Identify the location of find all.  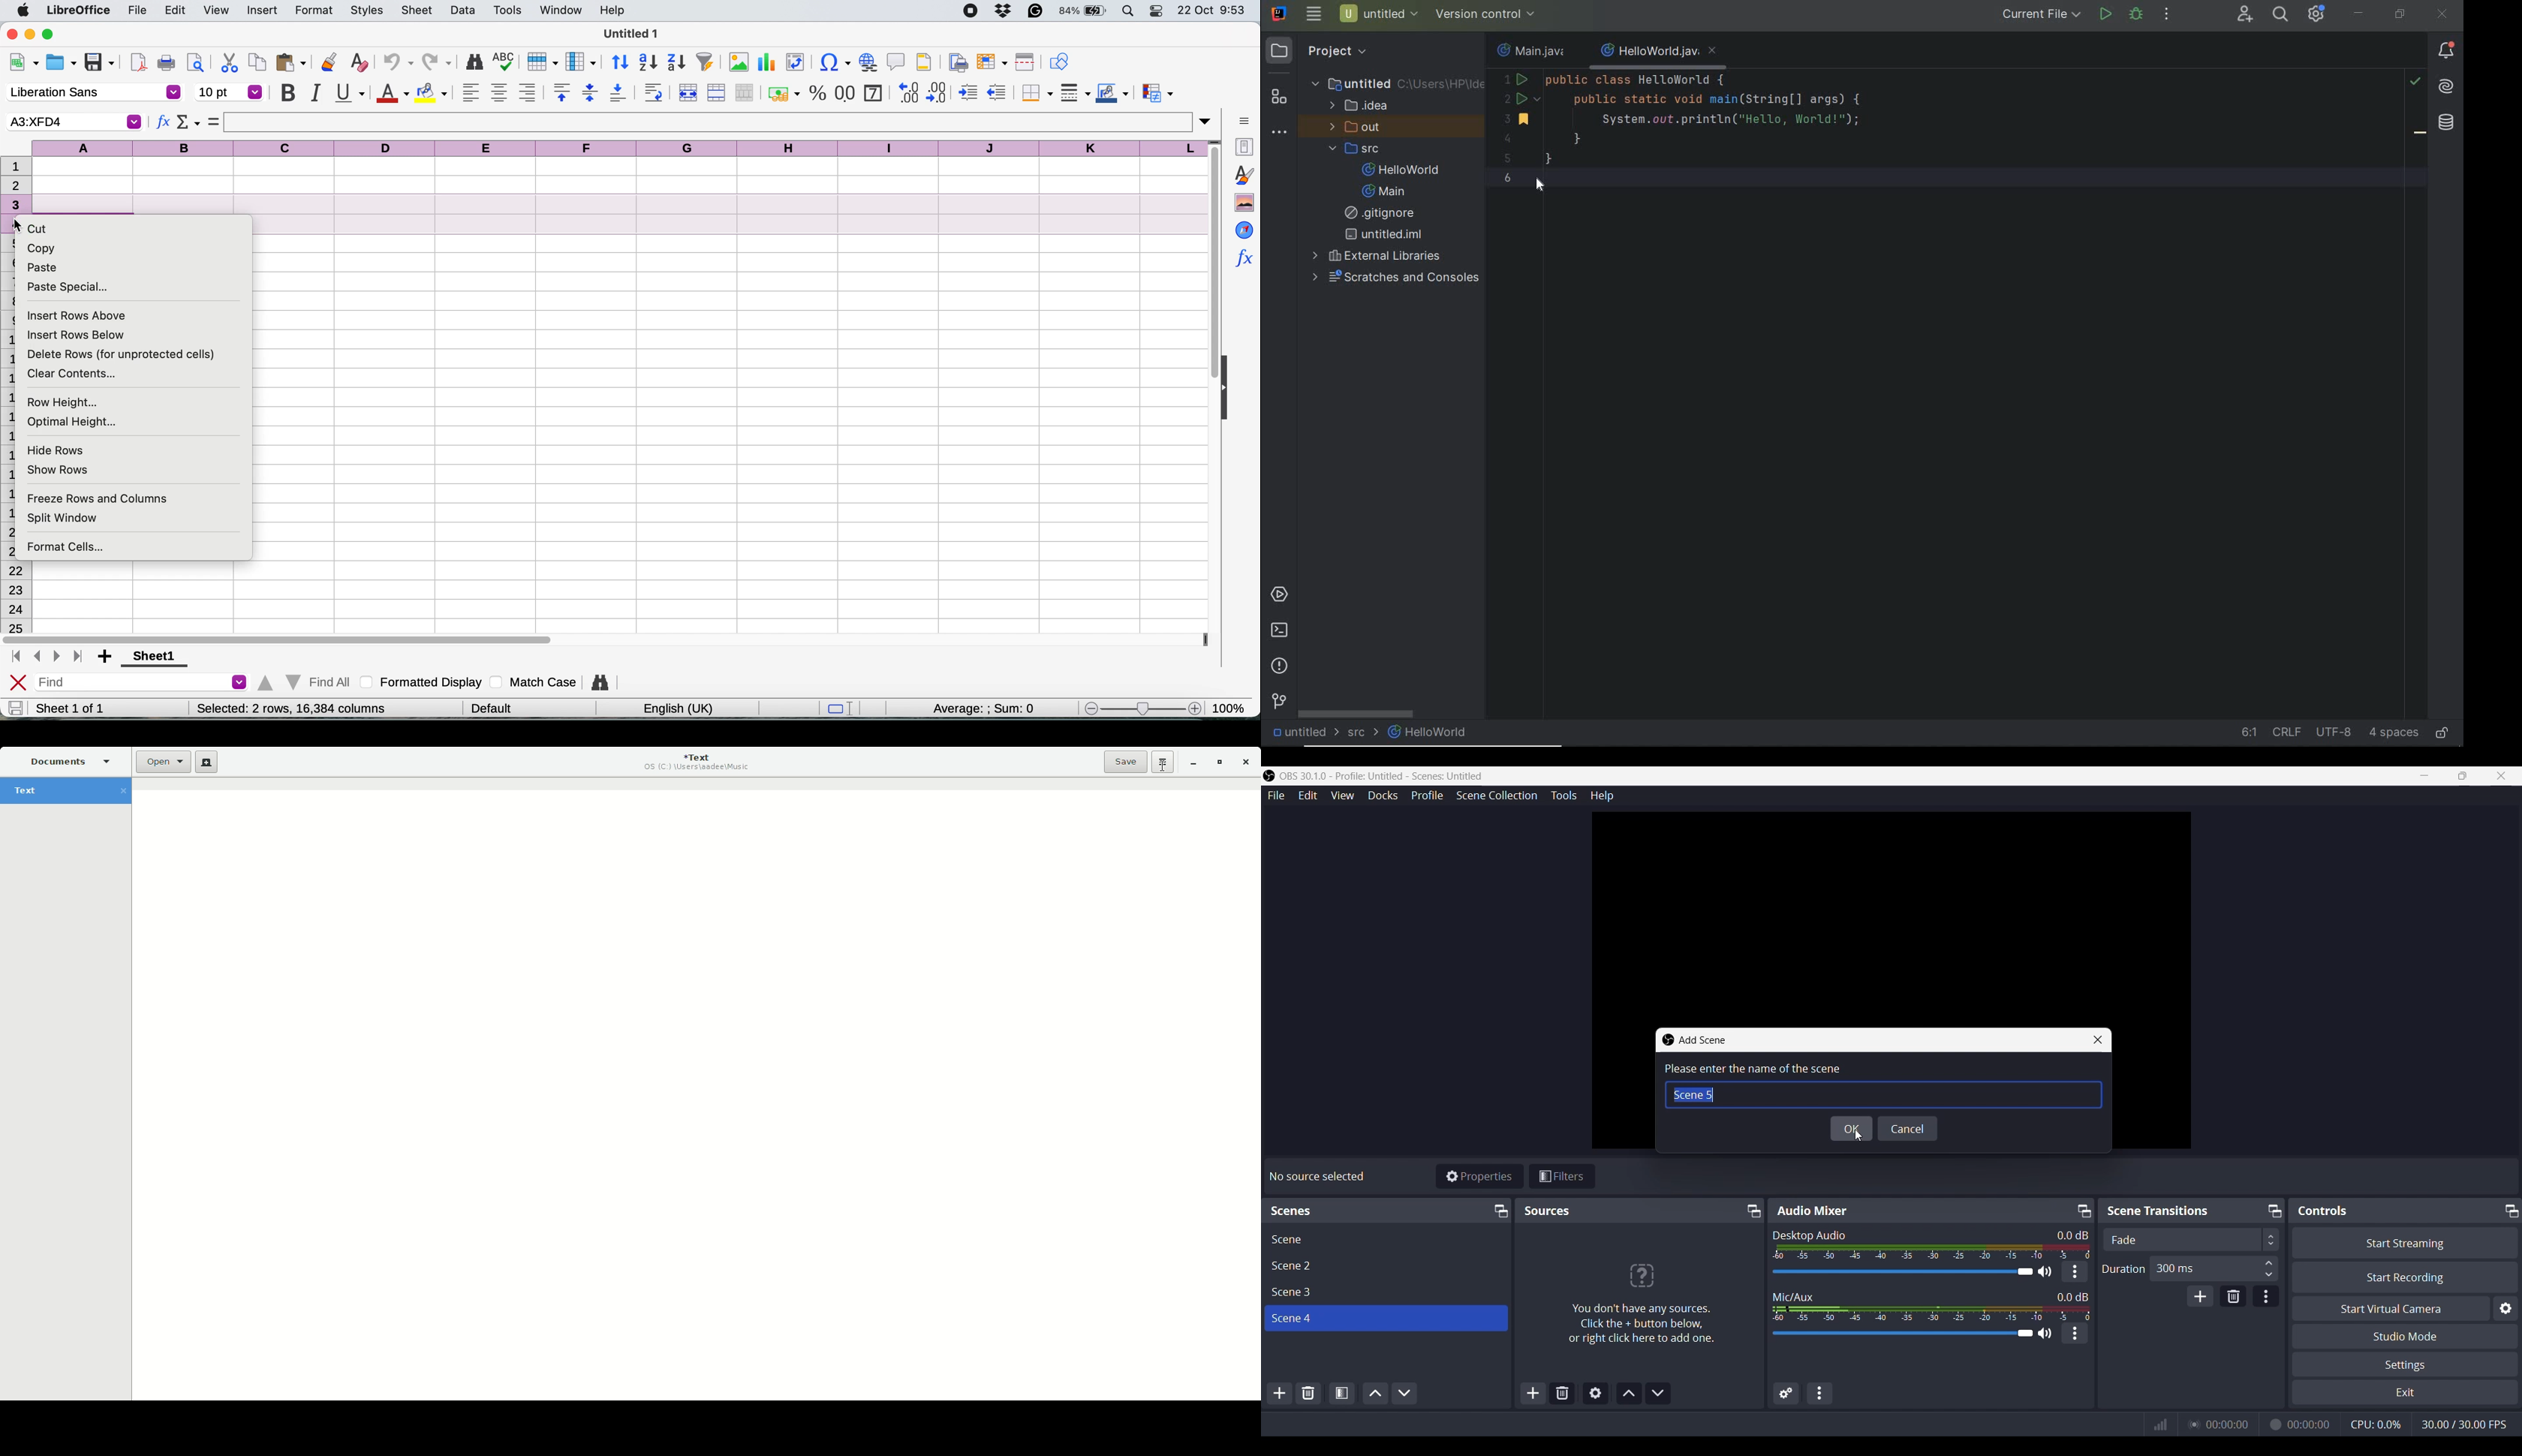
(302, 680).